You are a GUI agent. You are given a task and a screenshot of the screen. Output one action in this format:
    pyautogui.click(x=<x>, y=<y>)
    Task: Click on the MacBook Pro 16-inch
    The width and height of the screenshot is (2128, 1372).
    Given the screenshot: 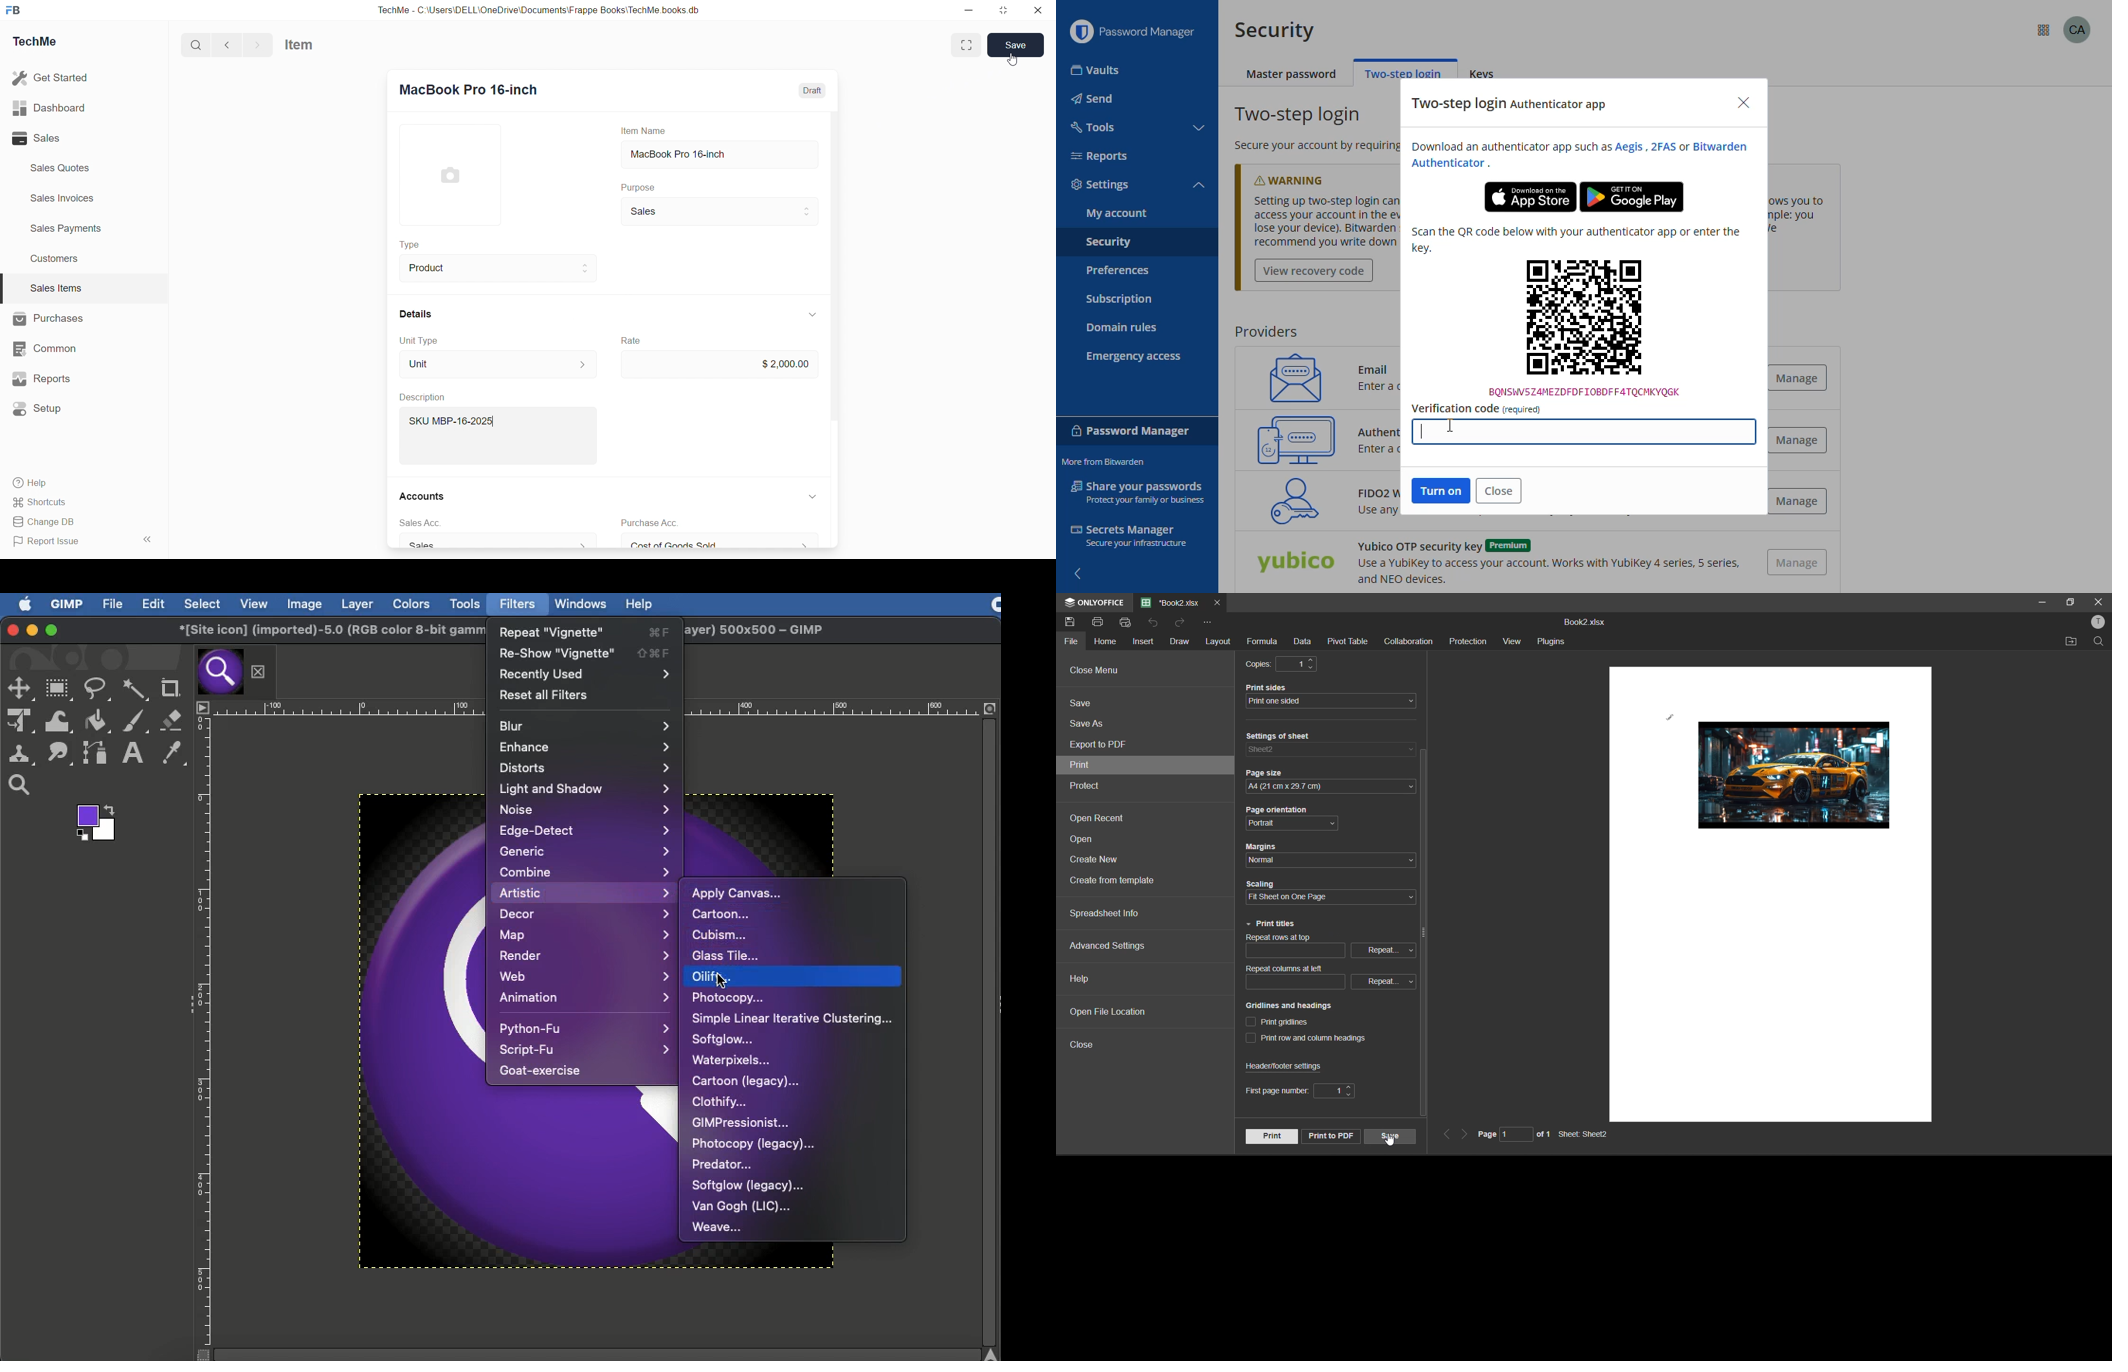 What is the action you would take?
    pyautogui.click(x=469, y=87)
    